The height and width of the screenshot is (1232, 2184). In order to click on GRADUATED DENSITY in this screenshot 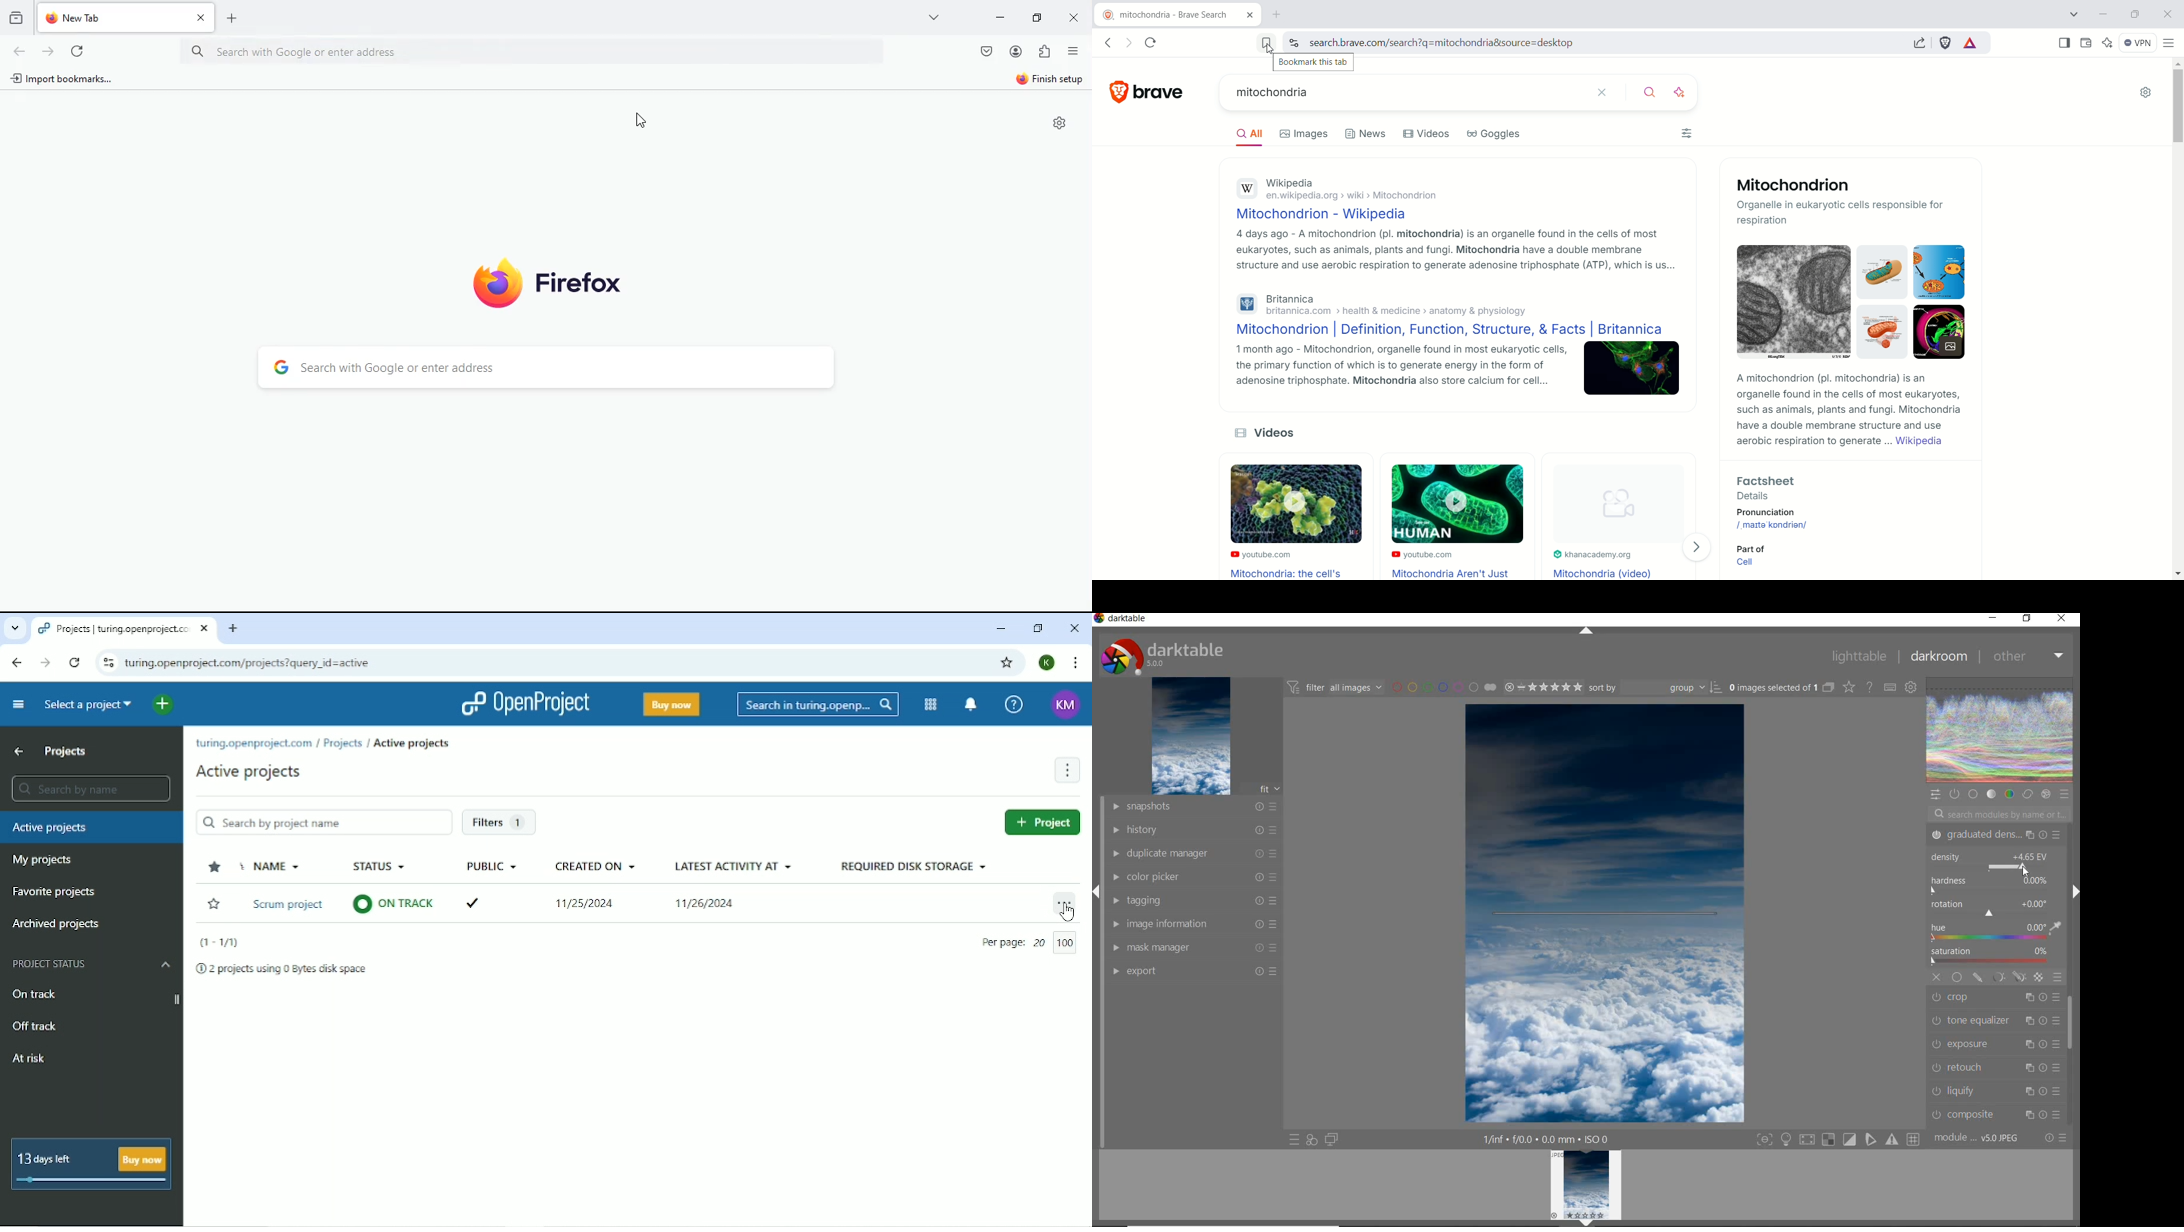, I will do `click(1998, 836)`.